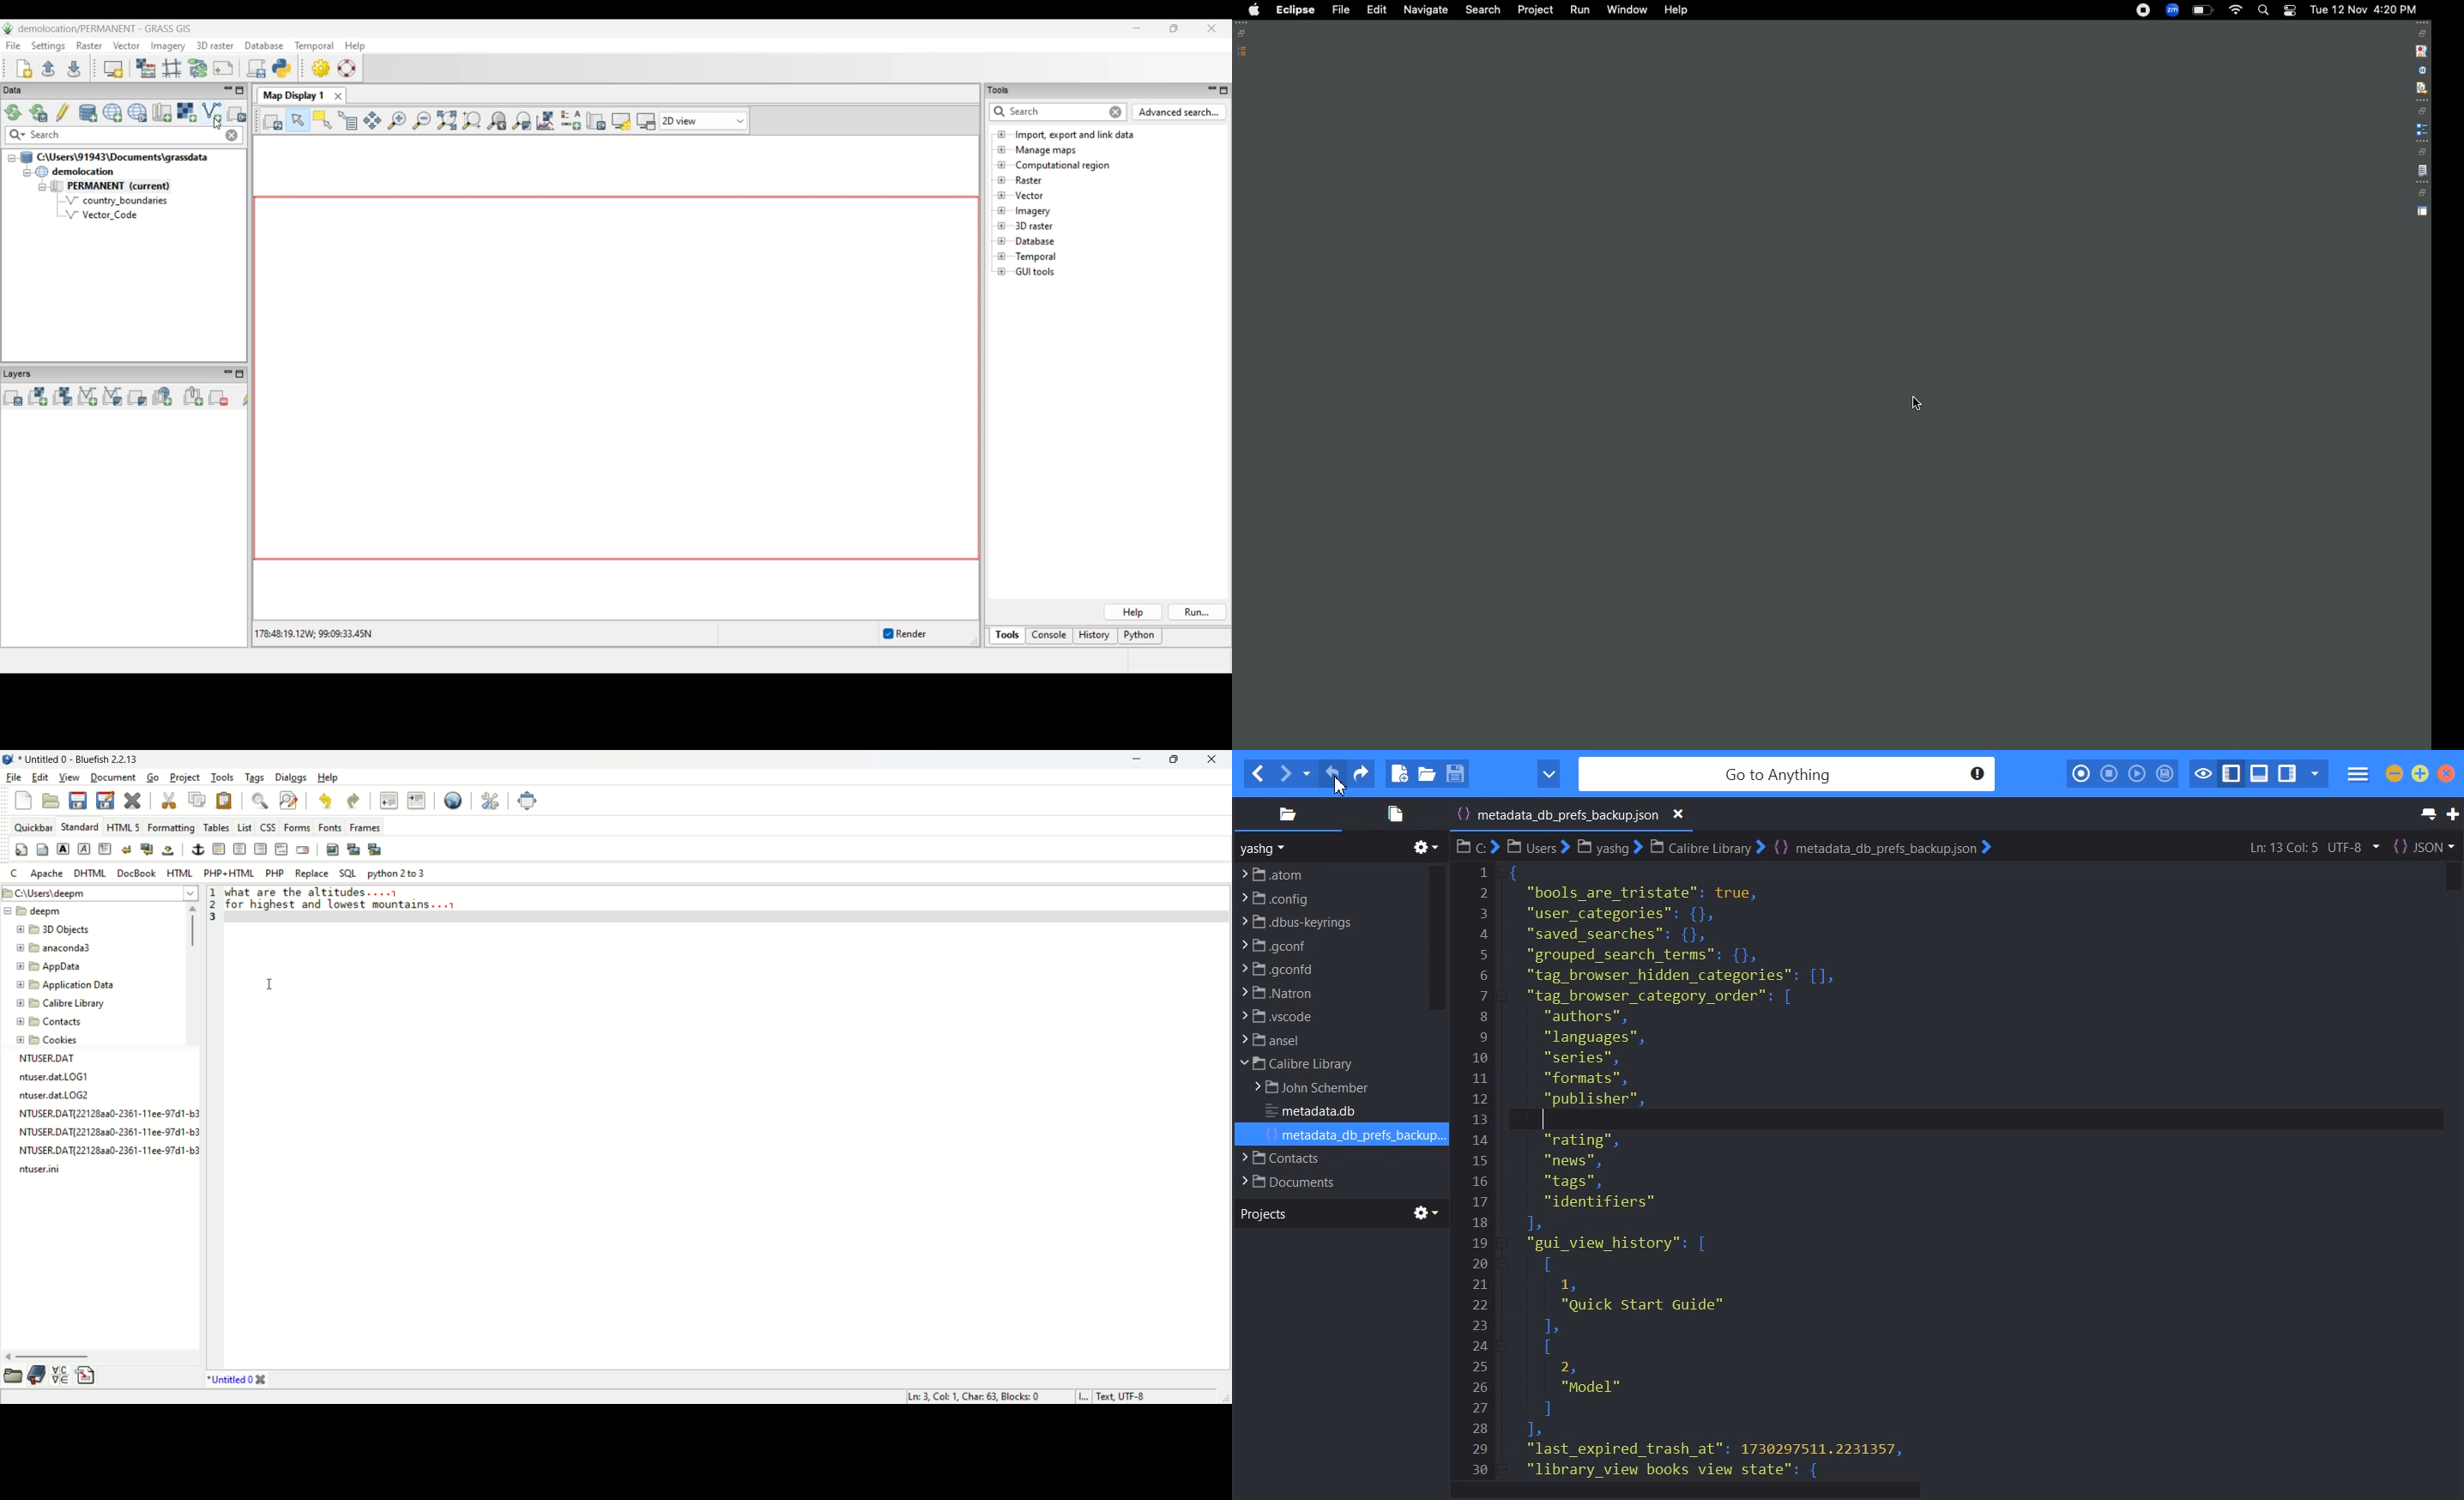 This screenshot has width=2464, height=1512. What do you see at coordinates (325, 799) in the screenshot?
I see `undo` at bounding box center [325, 799].